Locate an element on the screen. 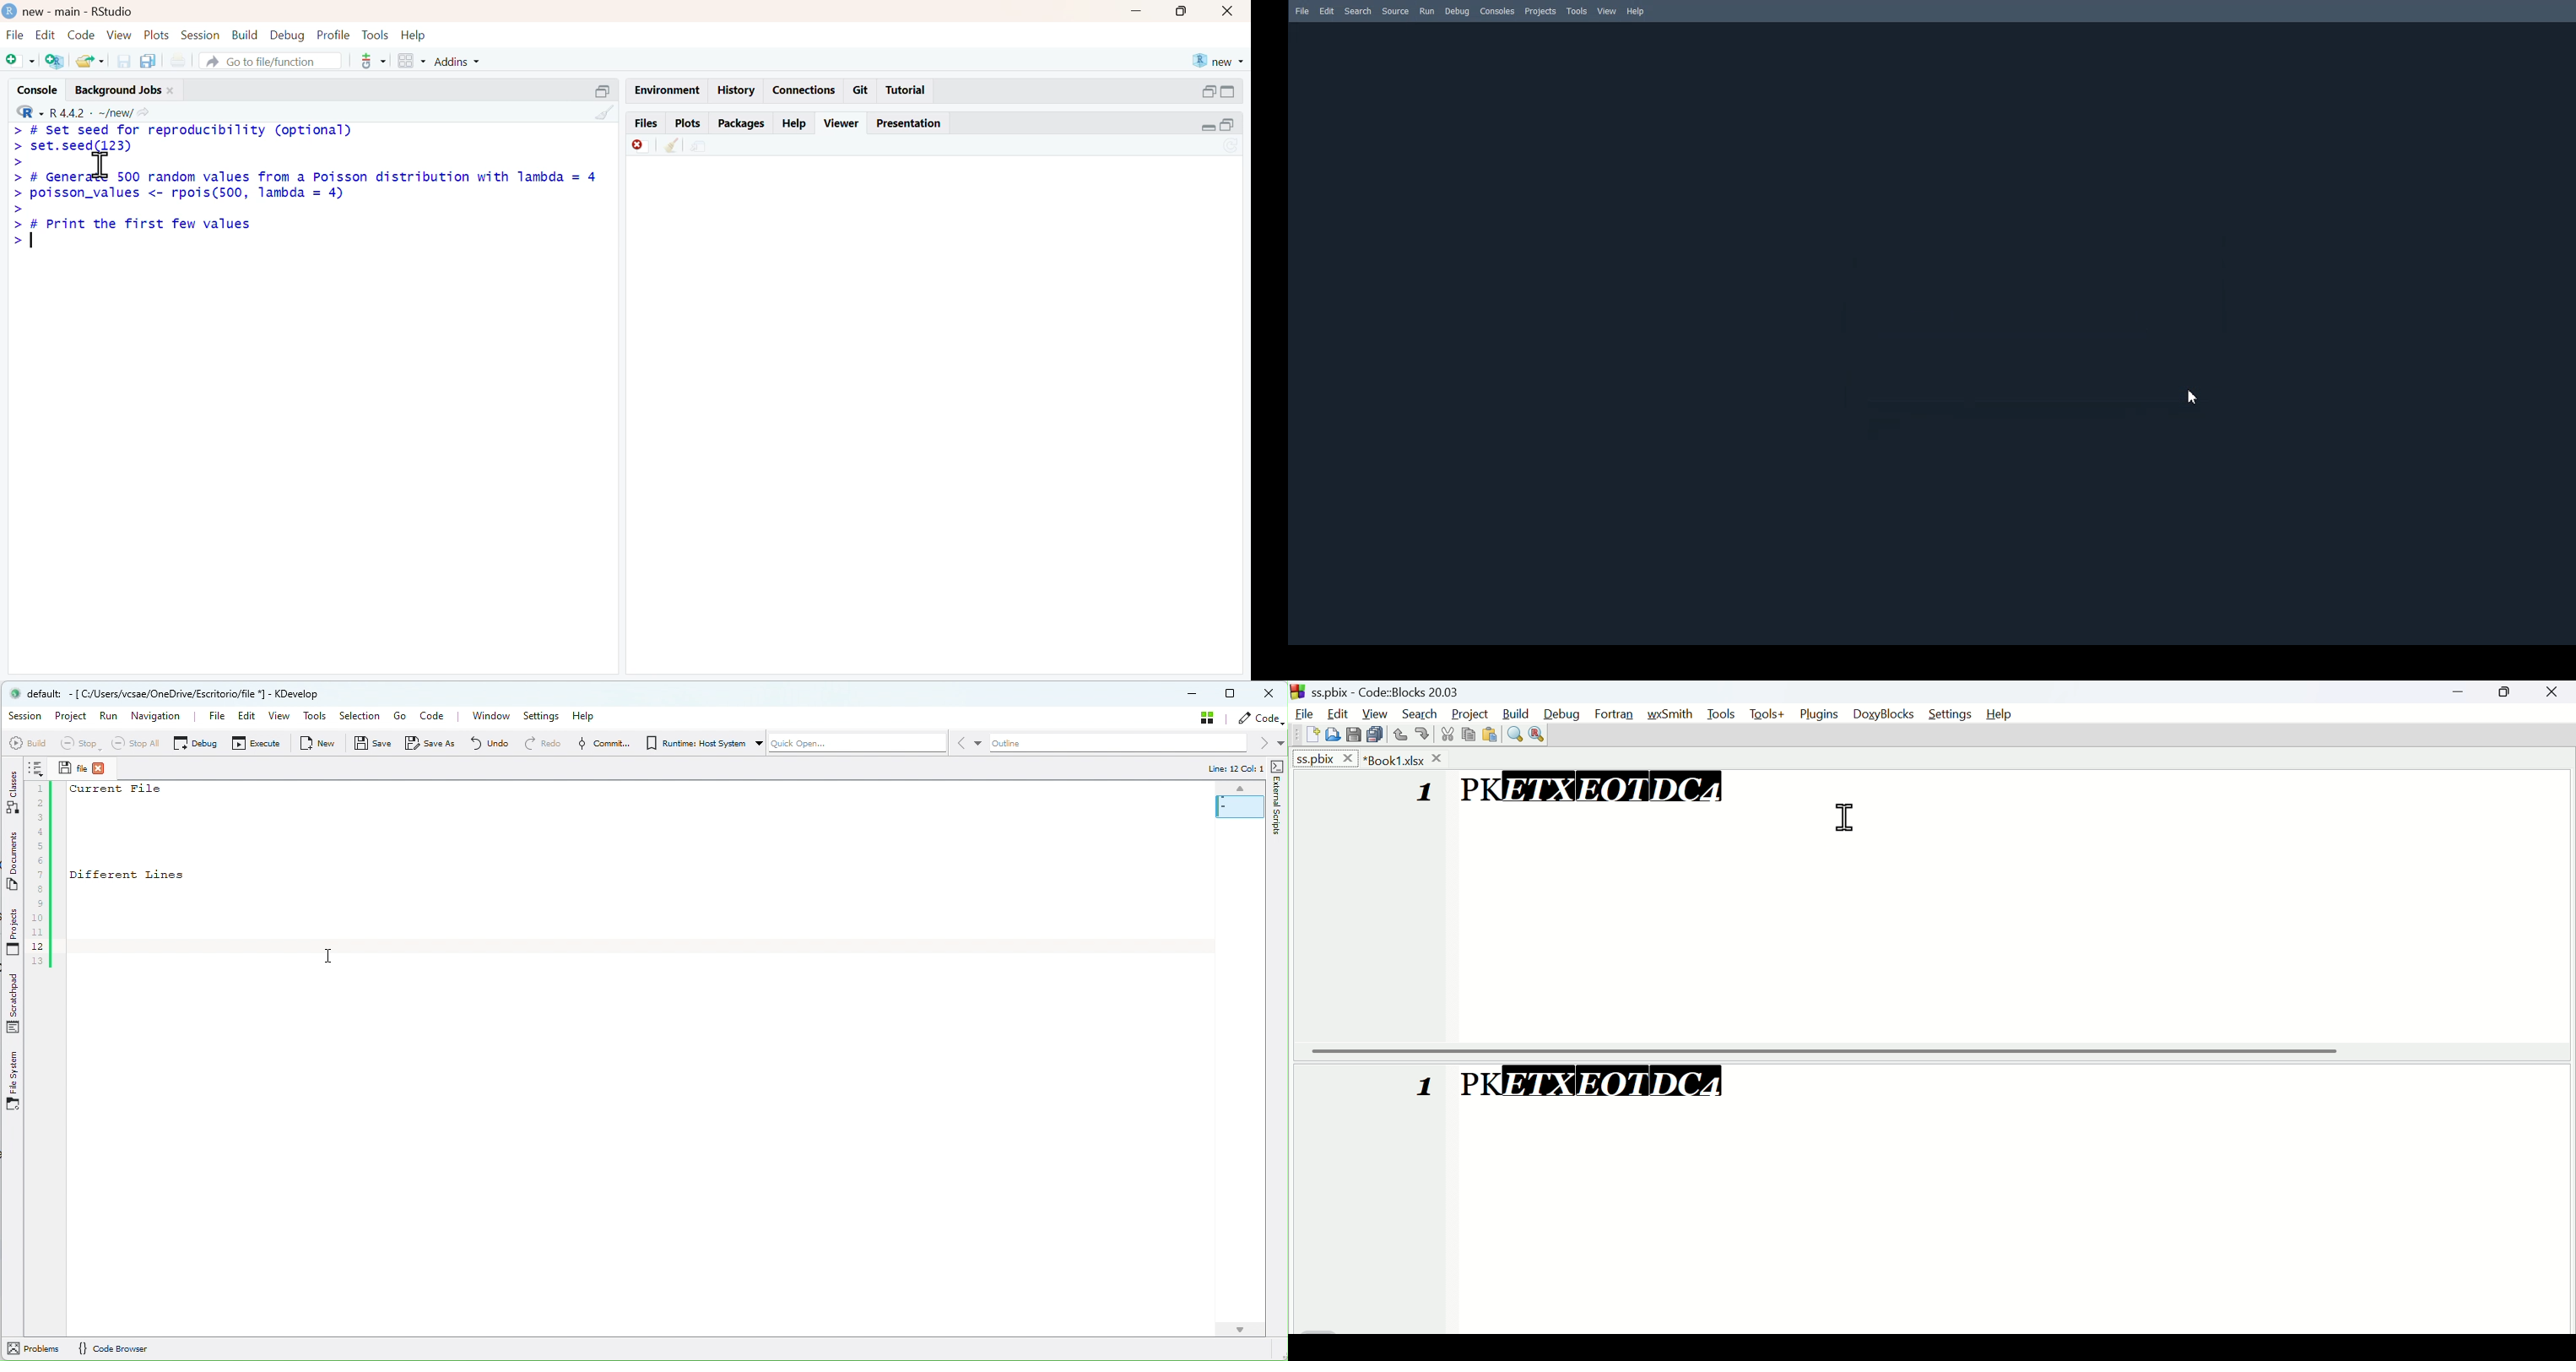 This screenshot has width=2576, height=1372. # Print the first few values is located at coordinates (142, 227).